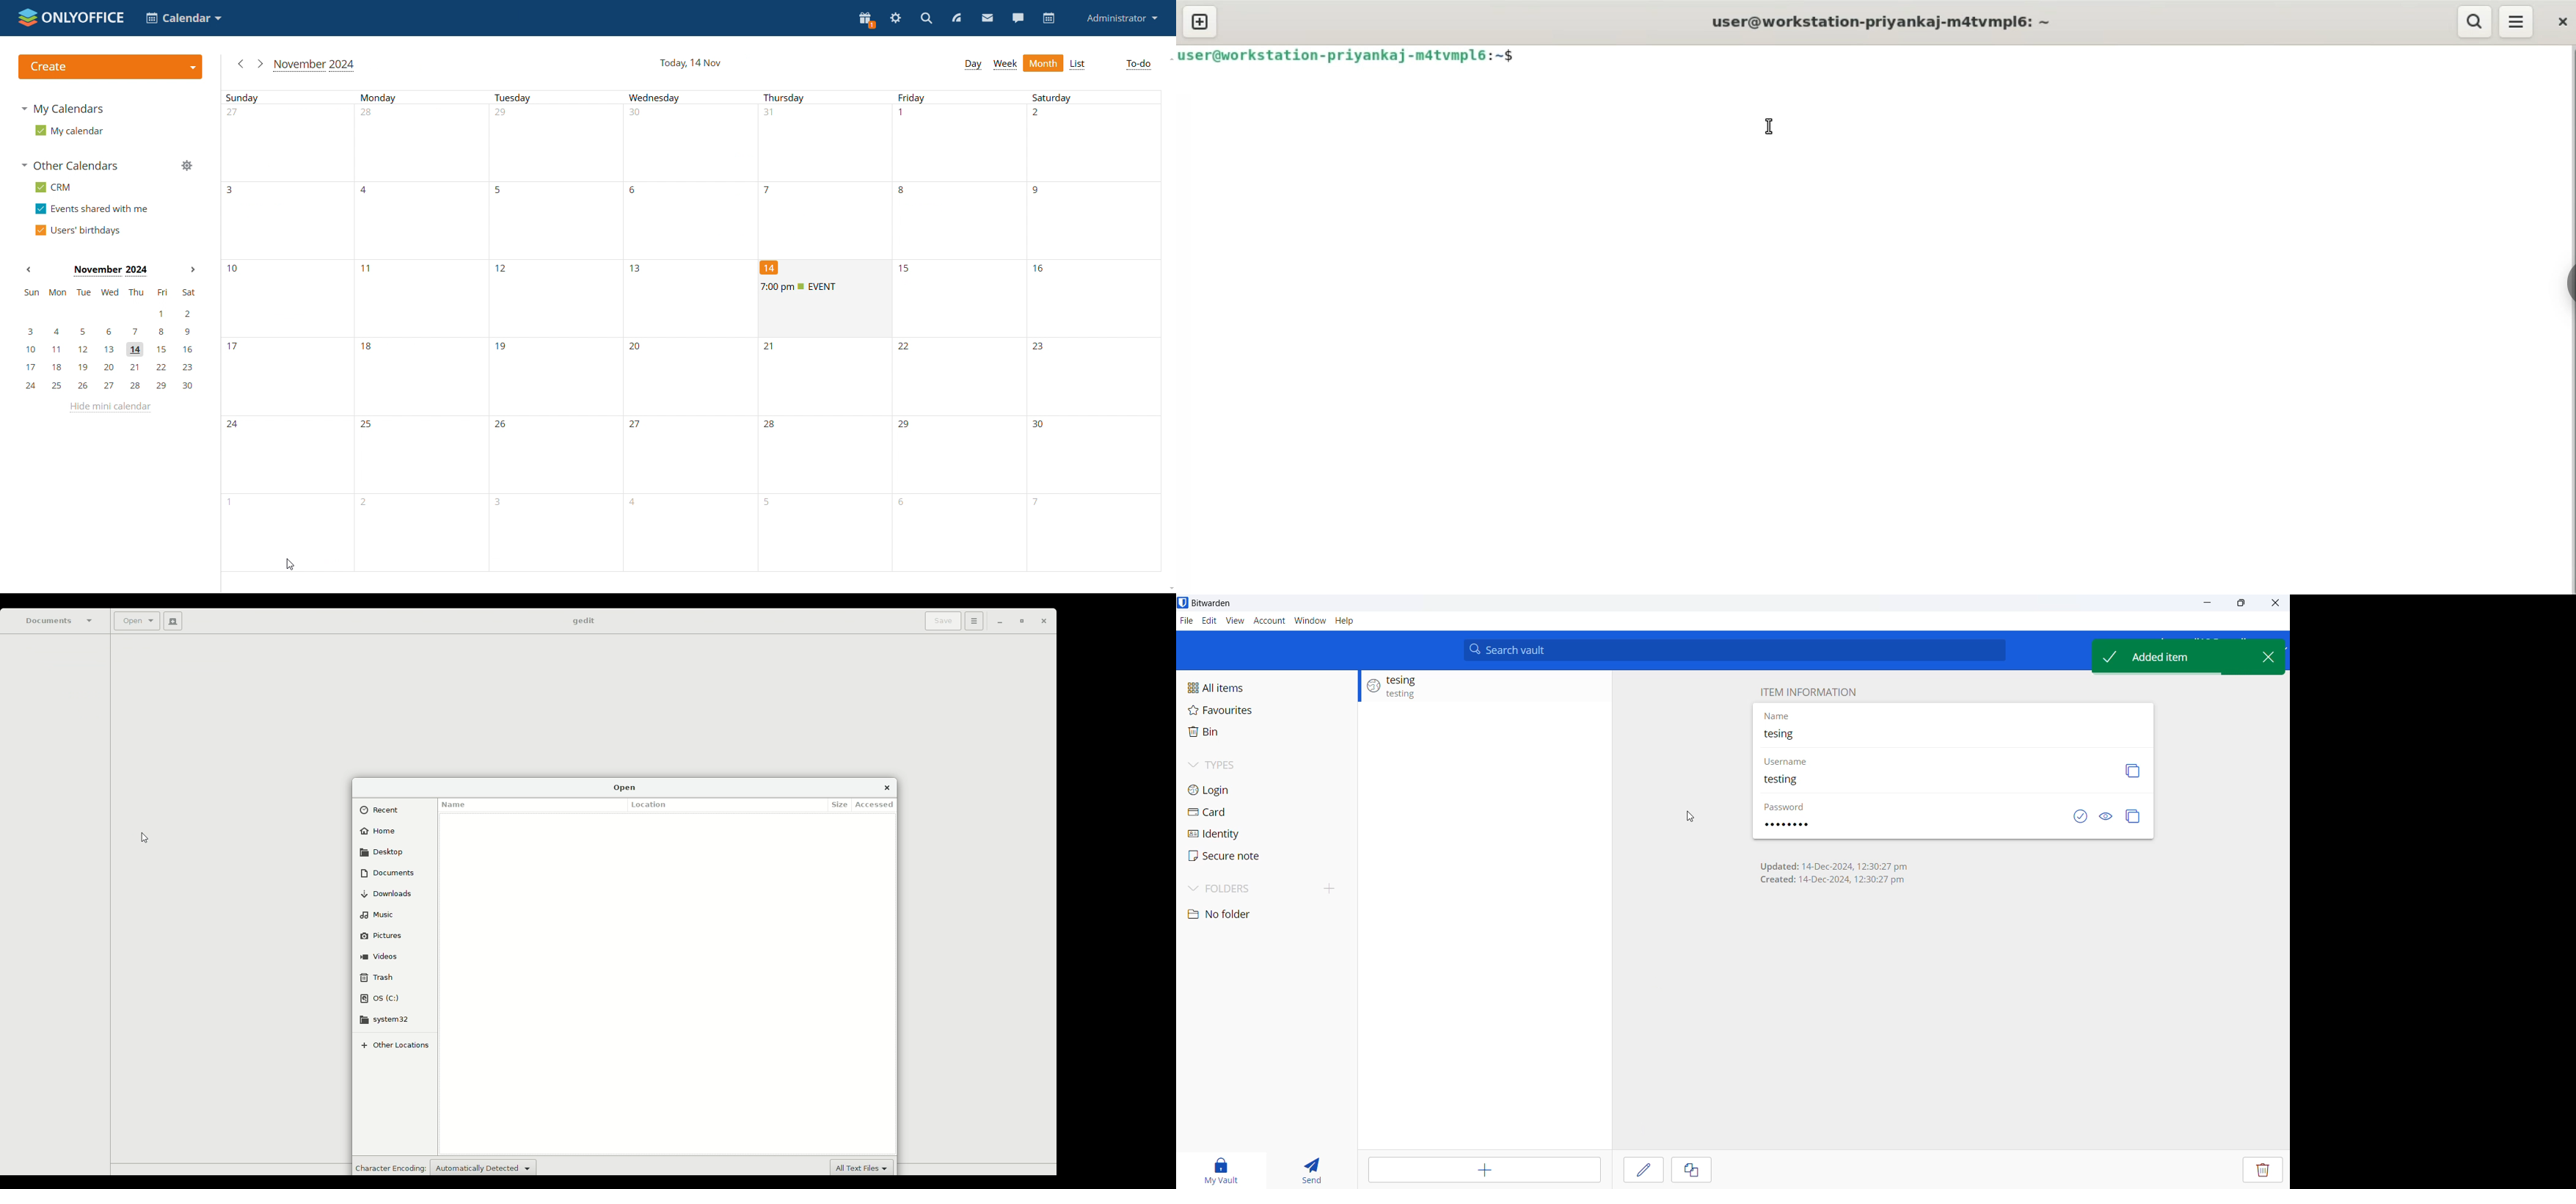  What do you see at coordinates (877, 805) in the screenshot?
I see `Accessed` at bounding box center [877, 805].